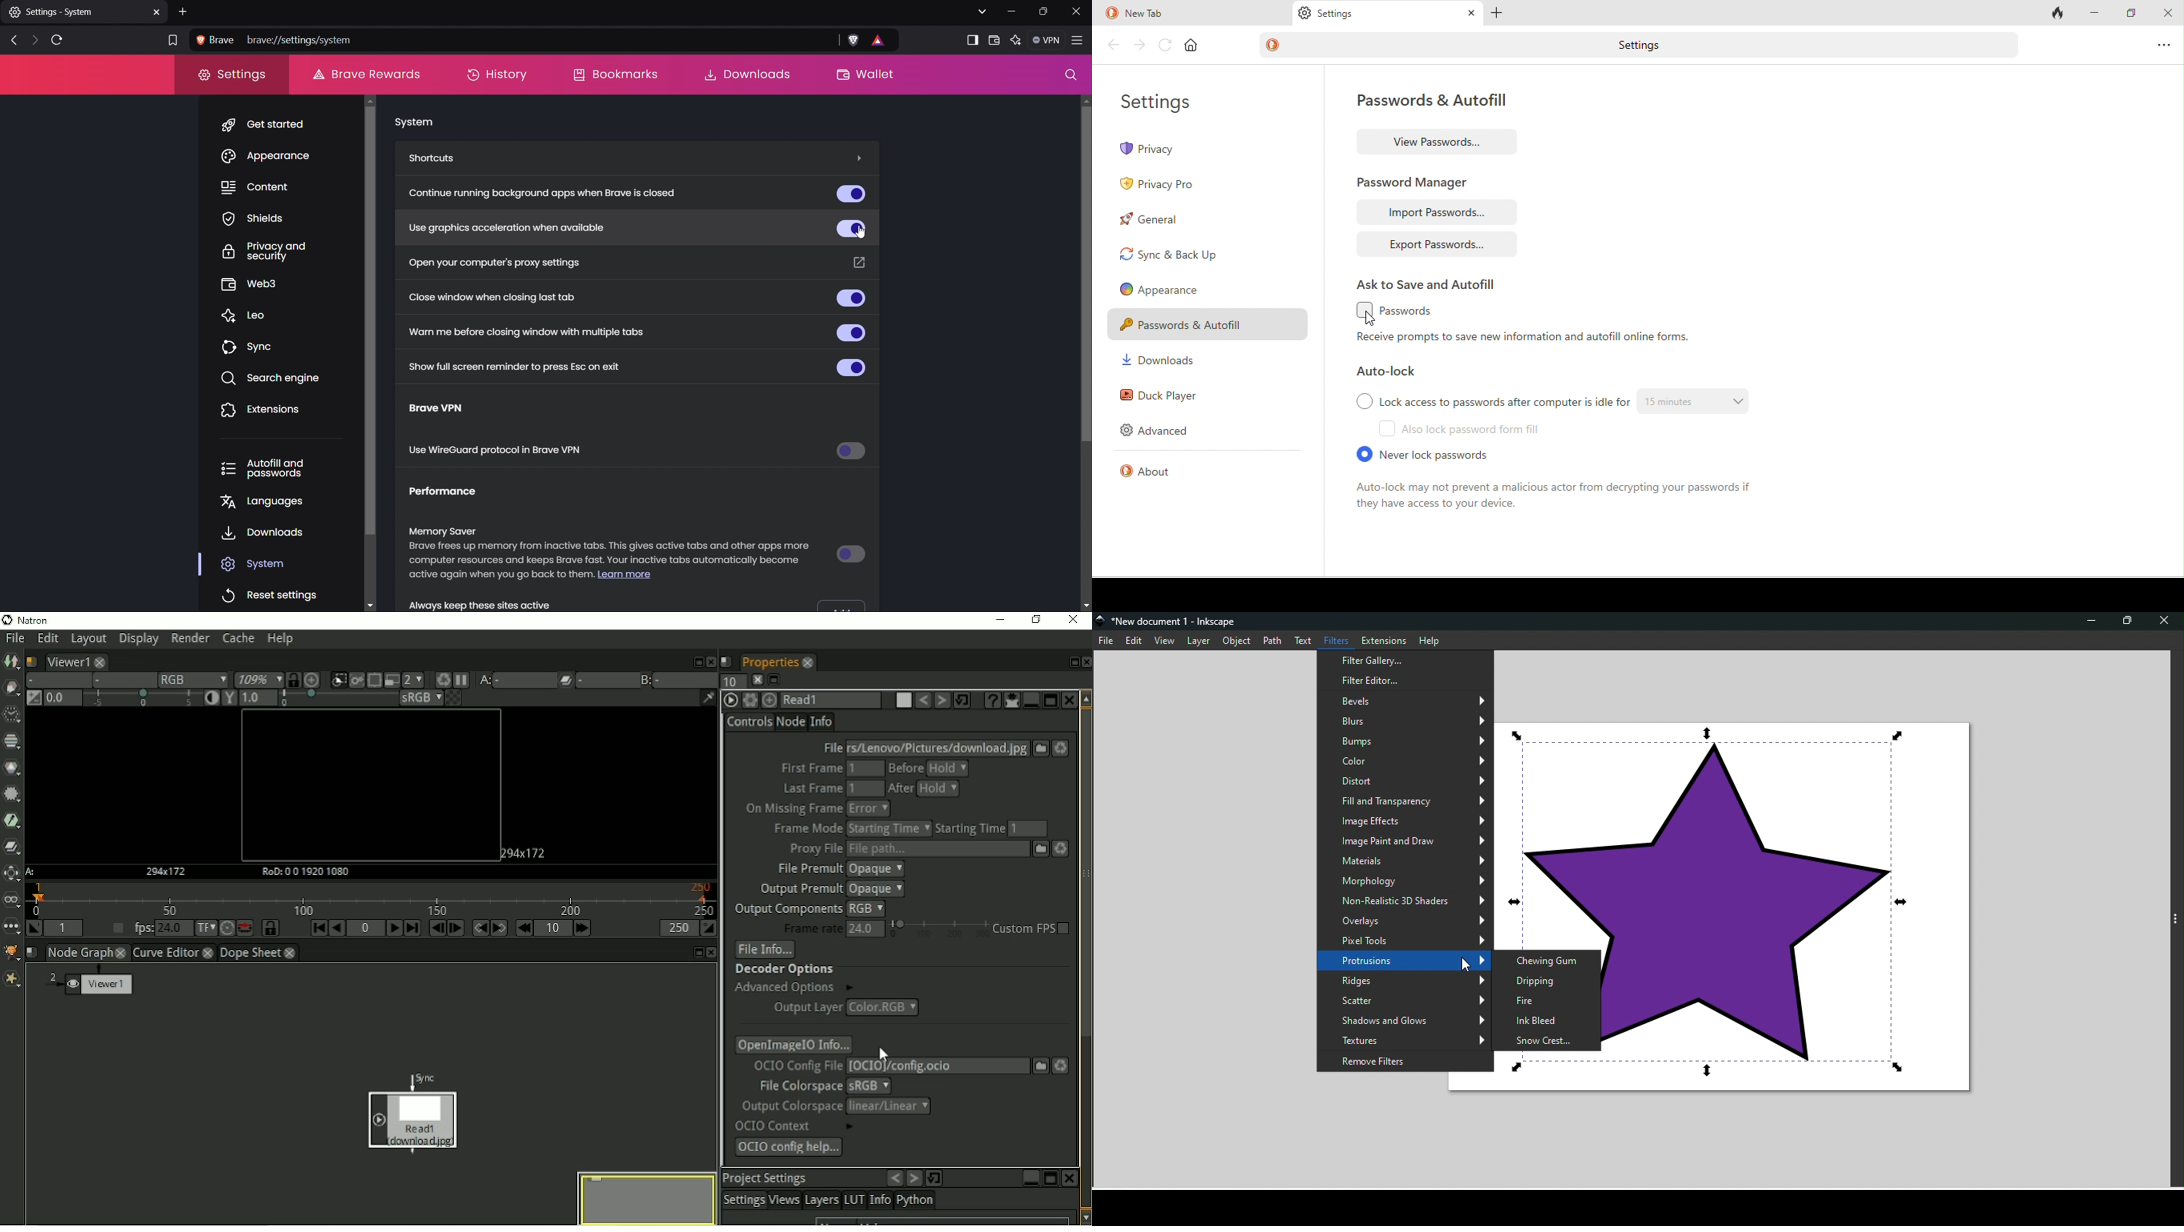  What do you see at coordinates (1403, 839) in the screenshot?
I see `Image paint and draw` at bounding box center [1403, 839].